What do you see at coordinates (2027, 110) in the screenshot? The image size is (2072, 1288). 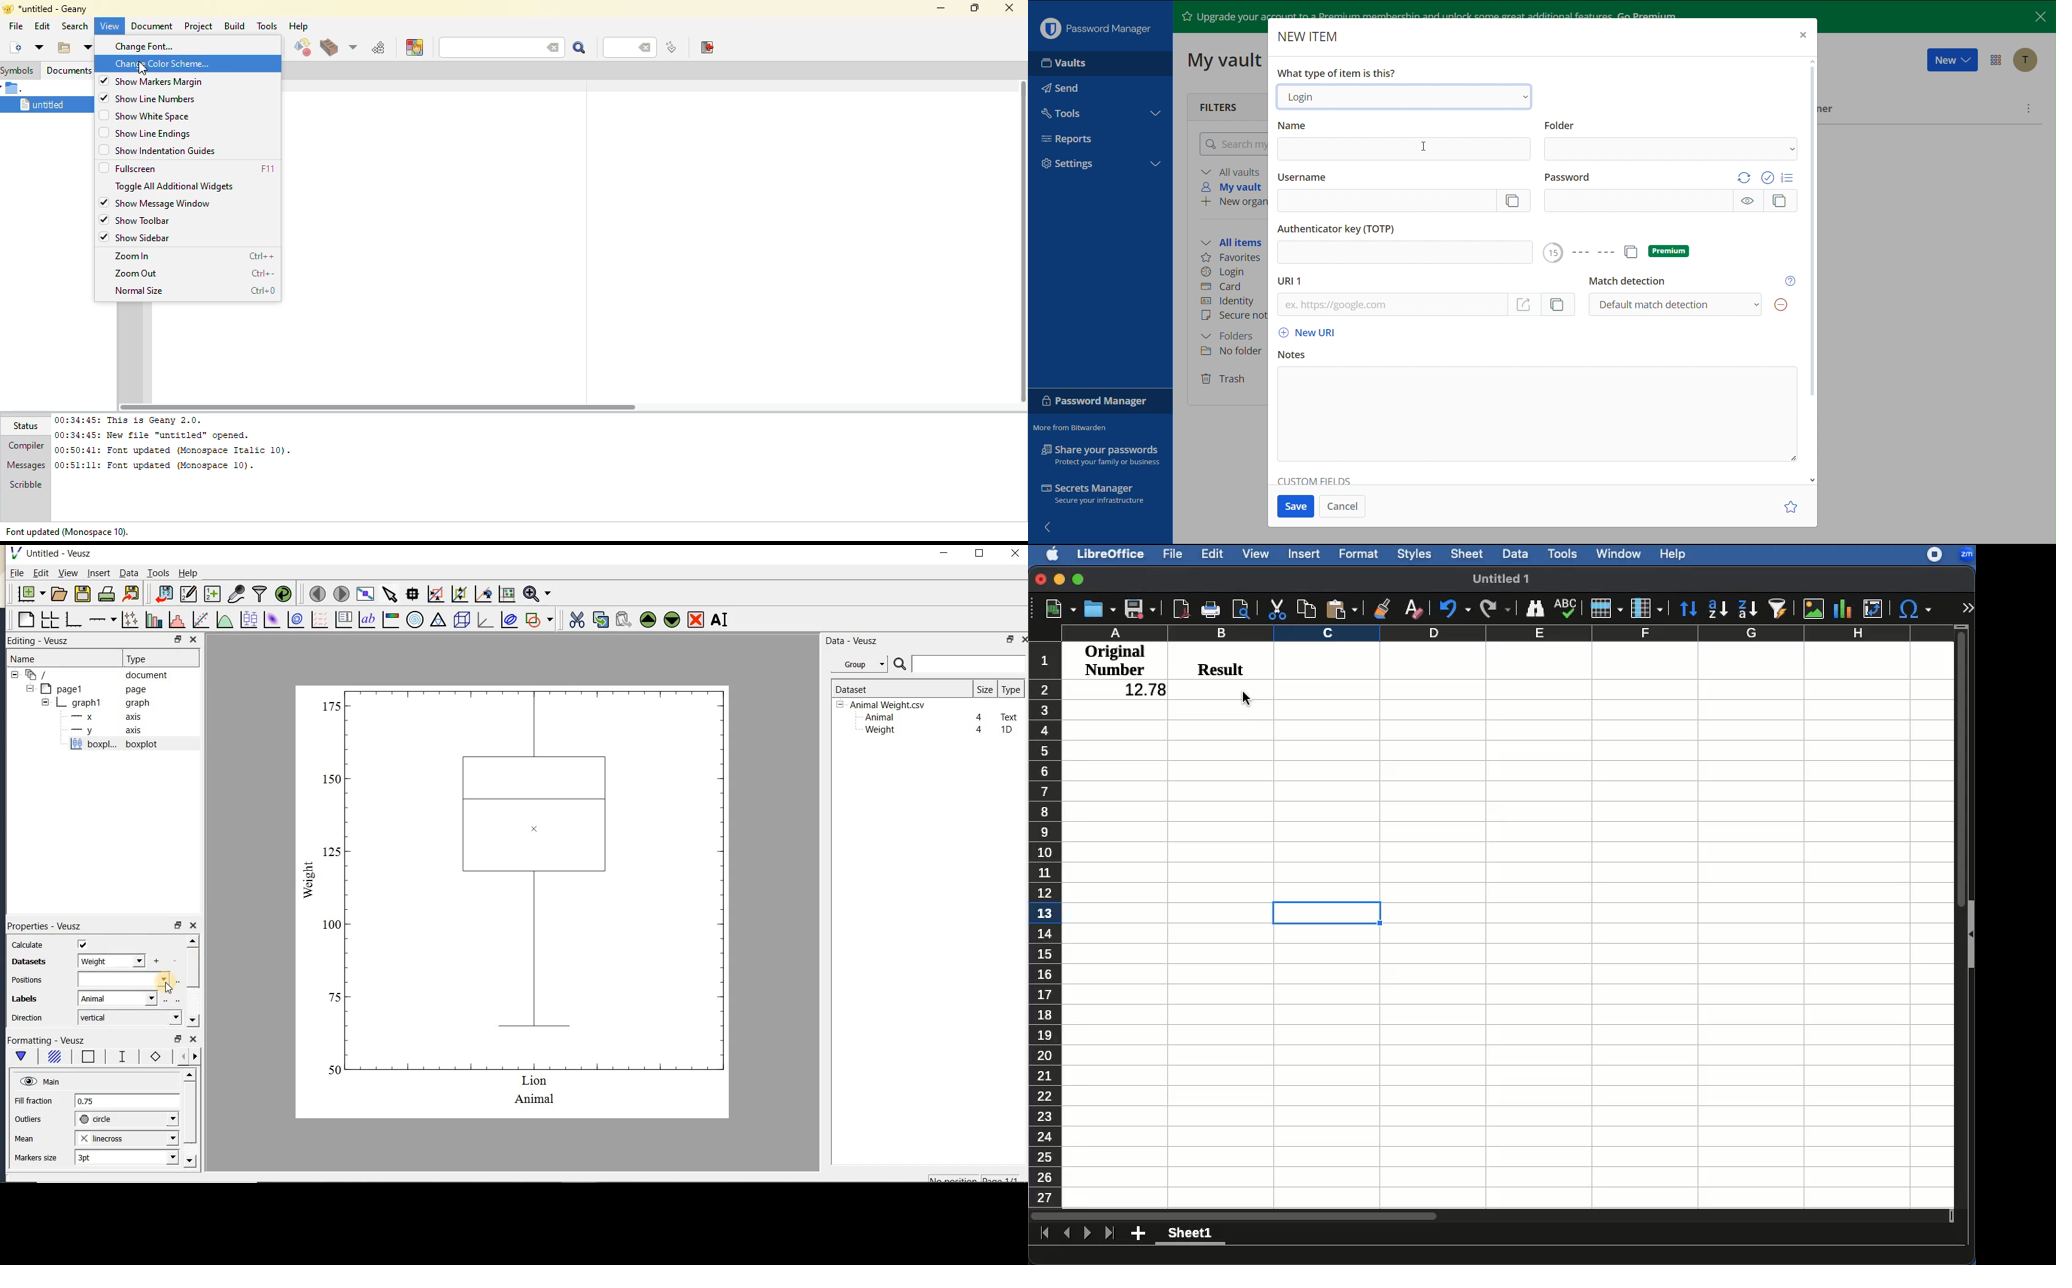 I see `More` at bounding box center [2027, 110].